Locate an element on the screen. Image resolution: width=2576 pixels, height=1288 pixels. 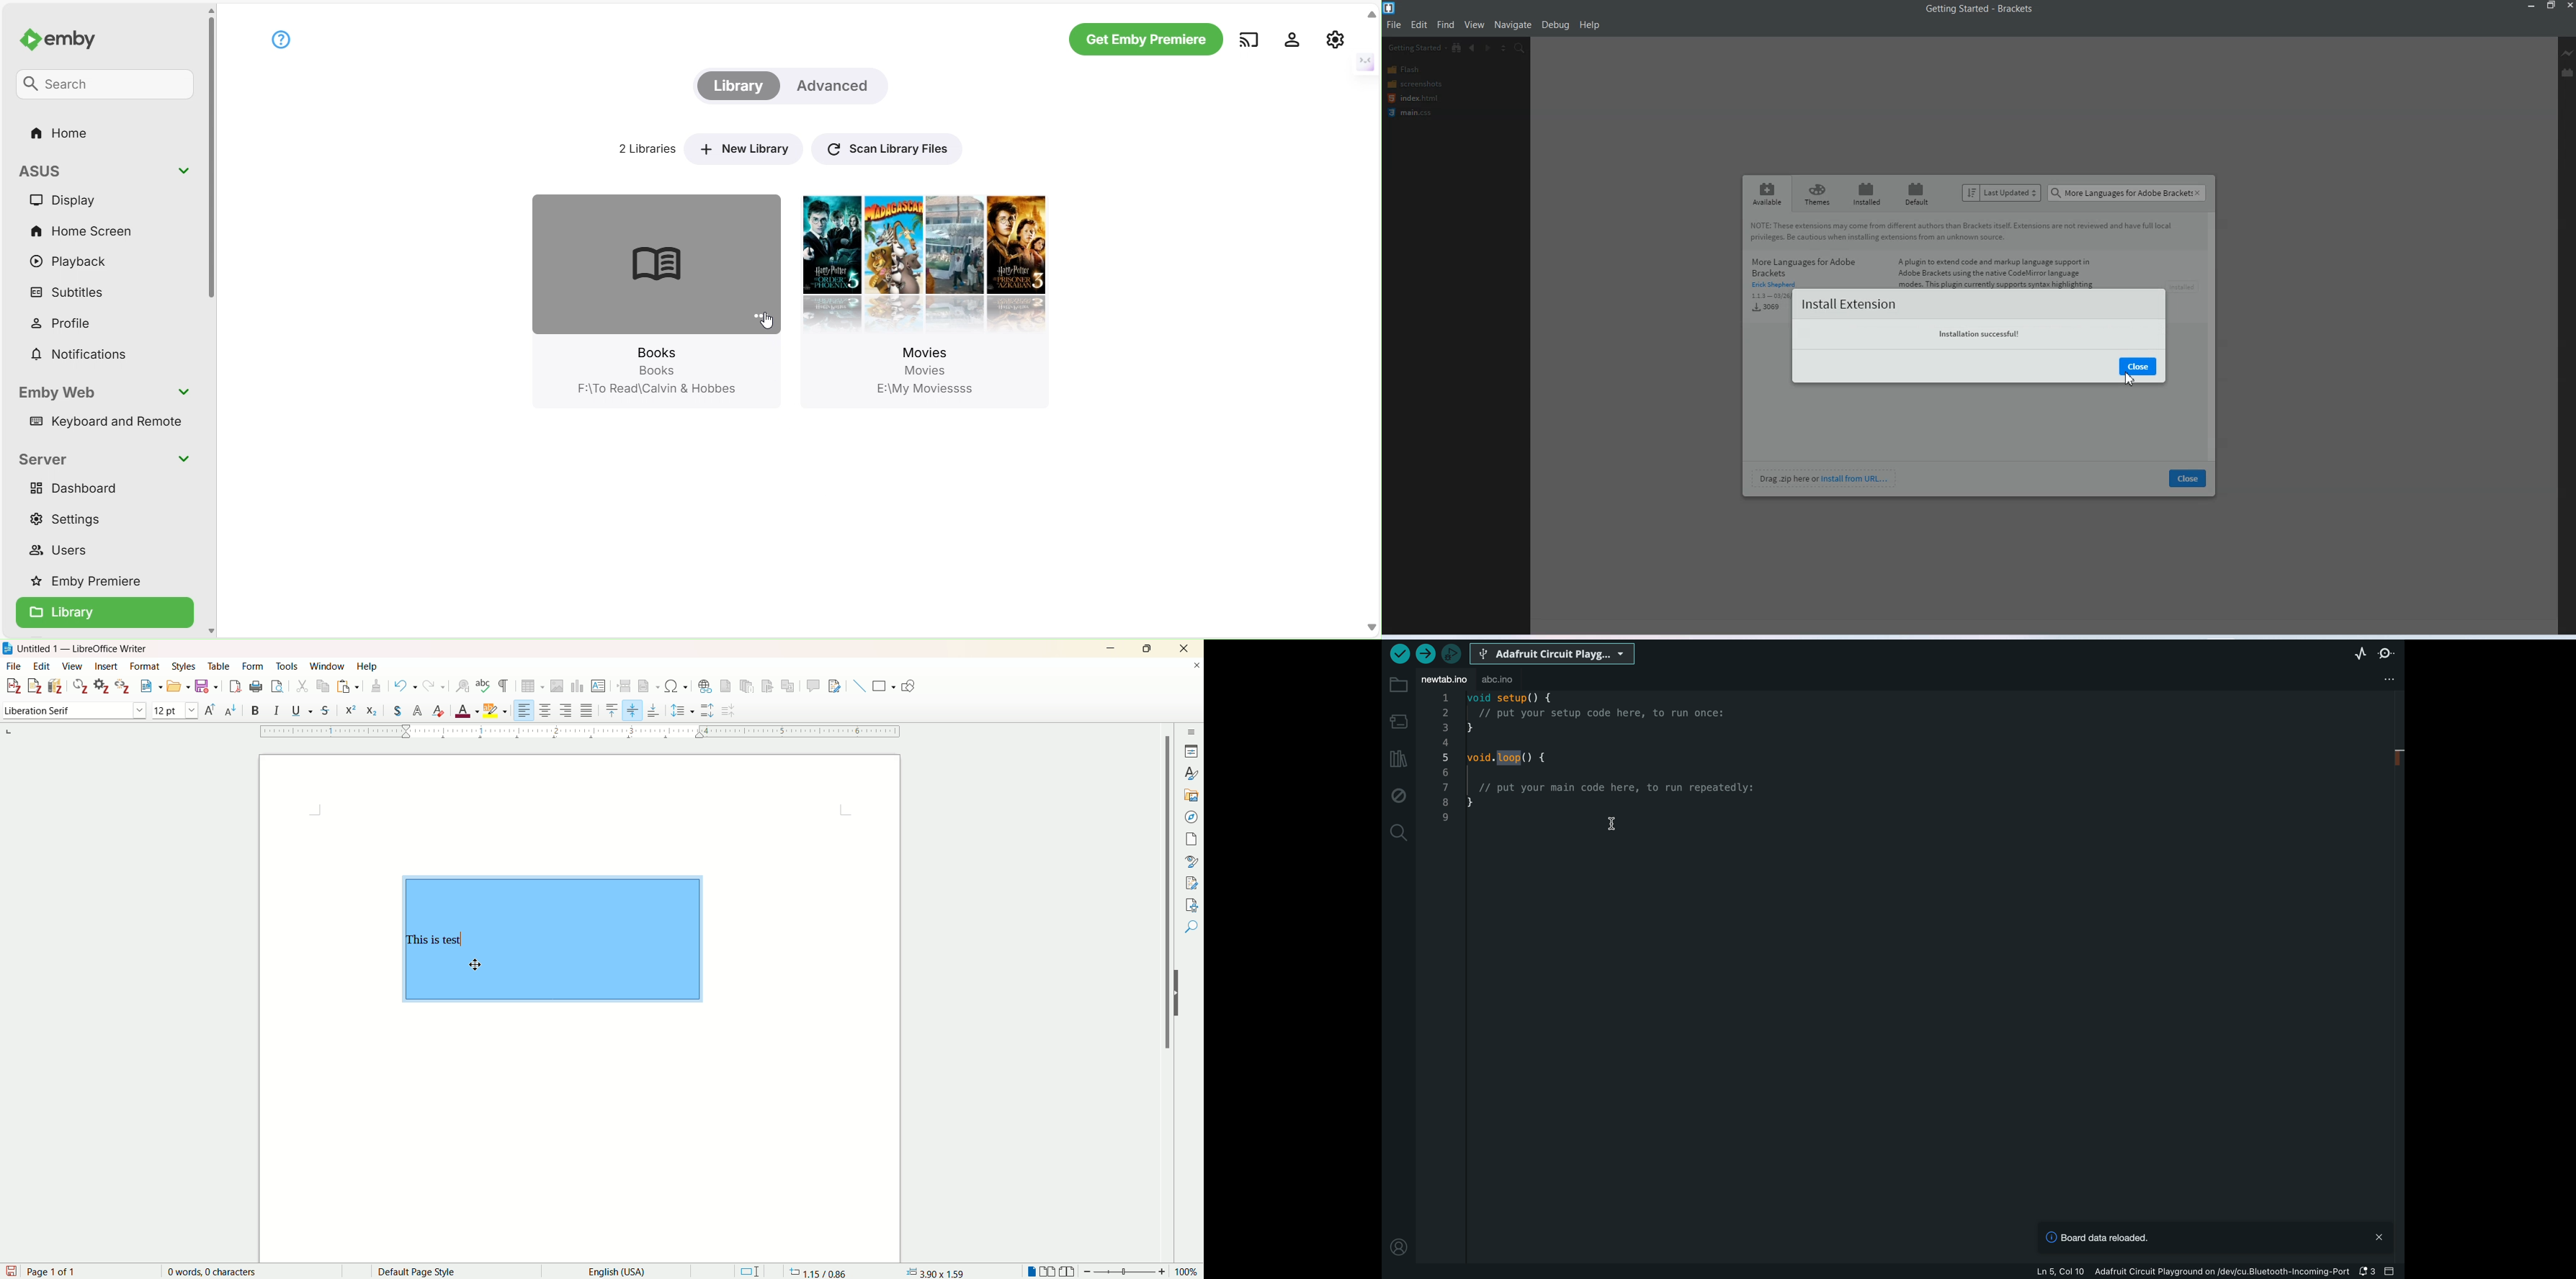
to foregorund is located at coordinates (297, 710).